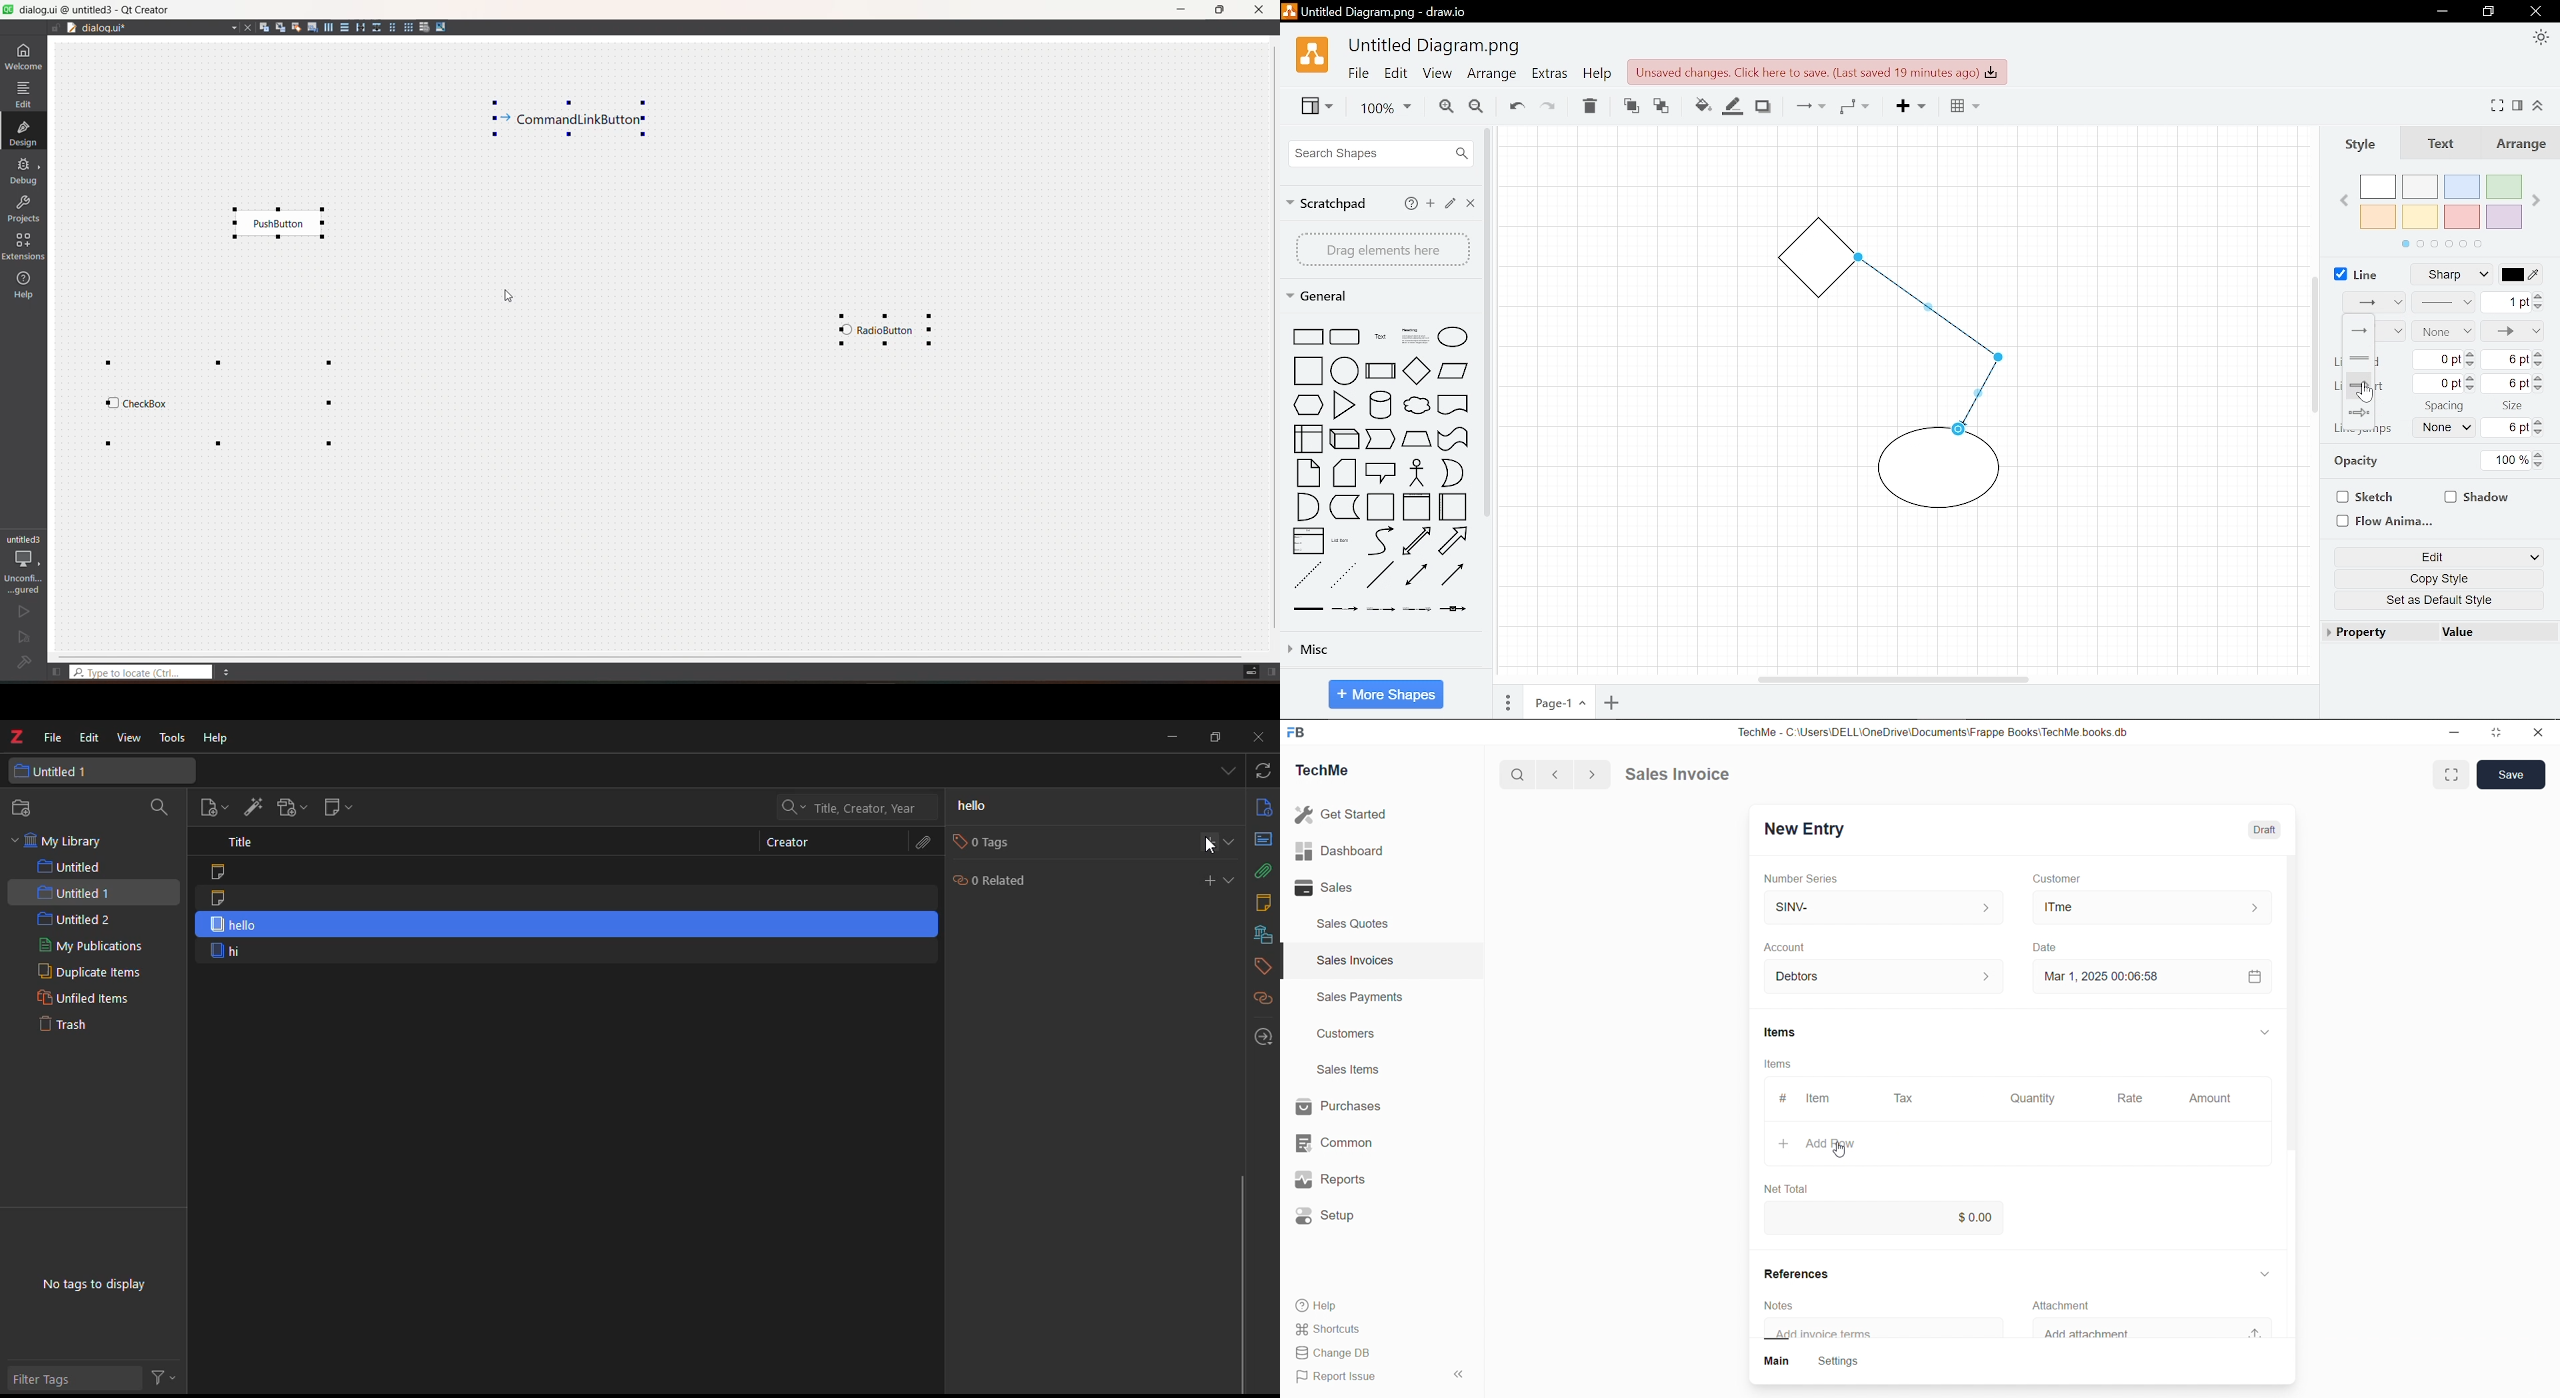 Image resolution: width=2576 pixels, height=1400 pixels. Describe the element at coordinates (1947, 730) in the screenshot. I see `TechMe - C-\Users\DELL\OneDrive\Documents\Frappe Books'TechMe books db` at that location.